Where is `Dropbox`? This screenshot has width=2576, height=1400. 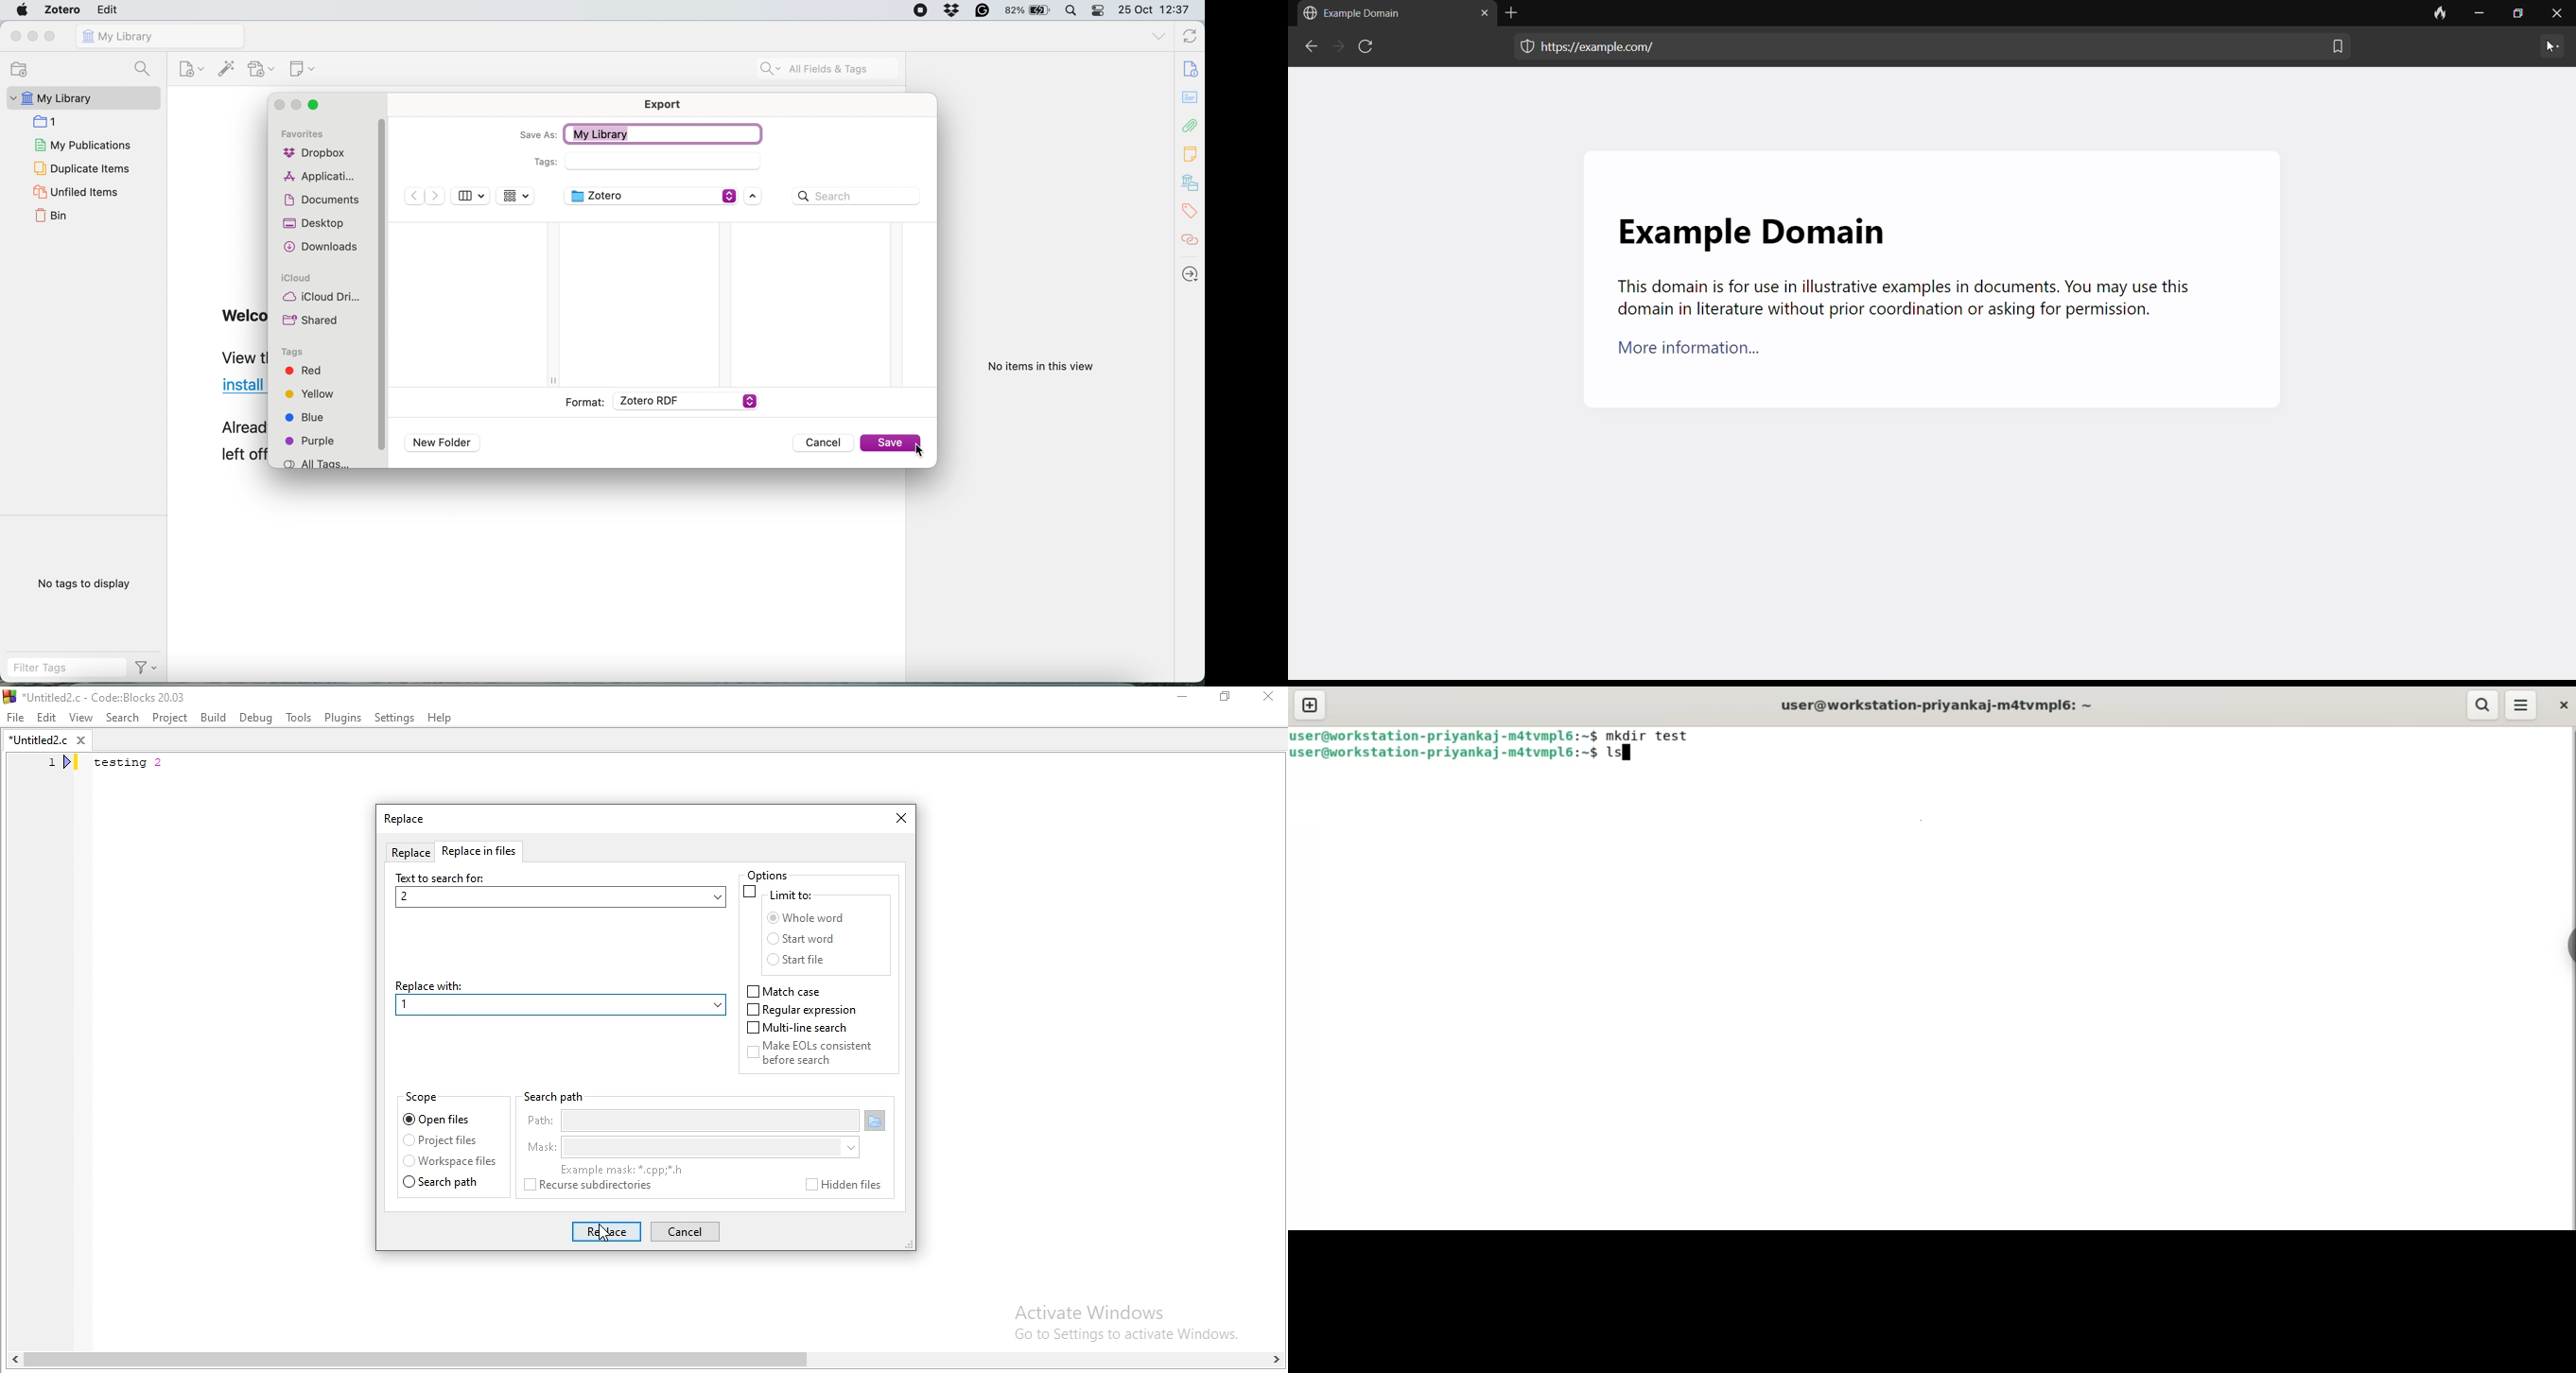 Dropbox is located at coordinates (318, 152).